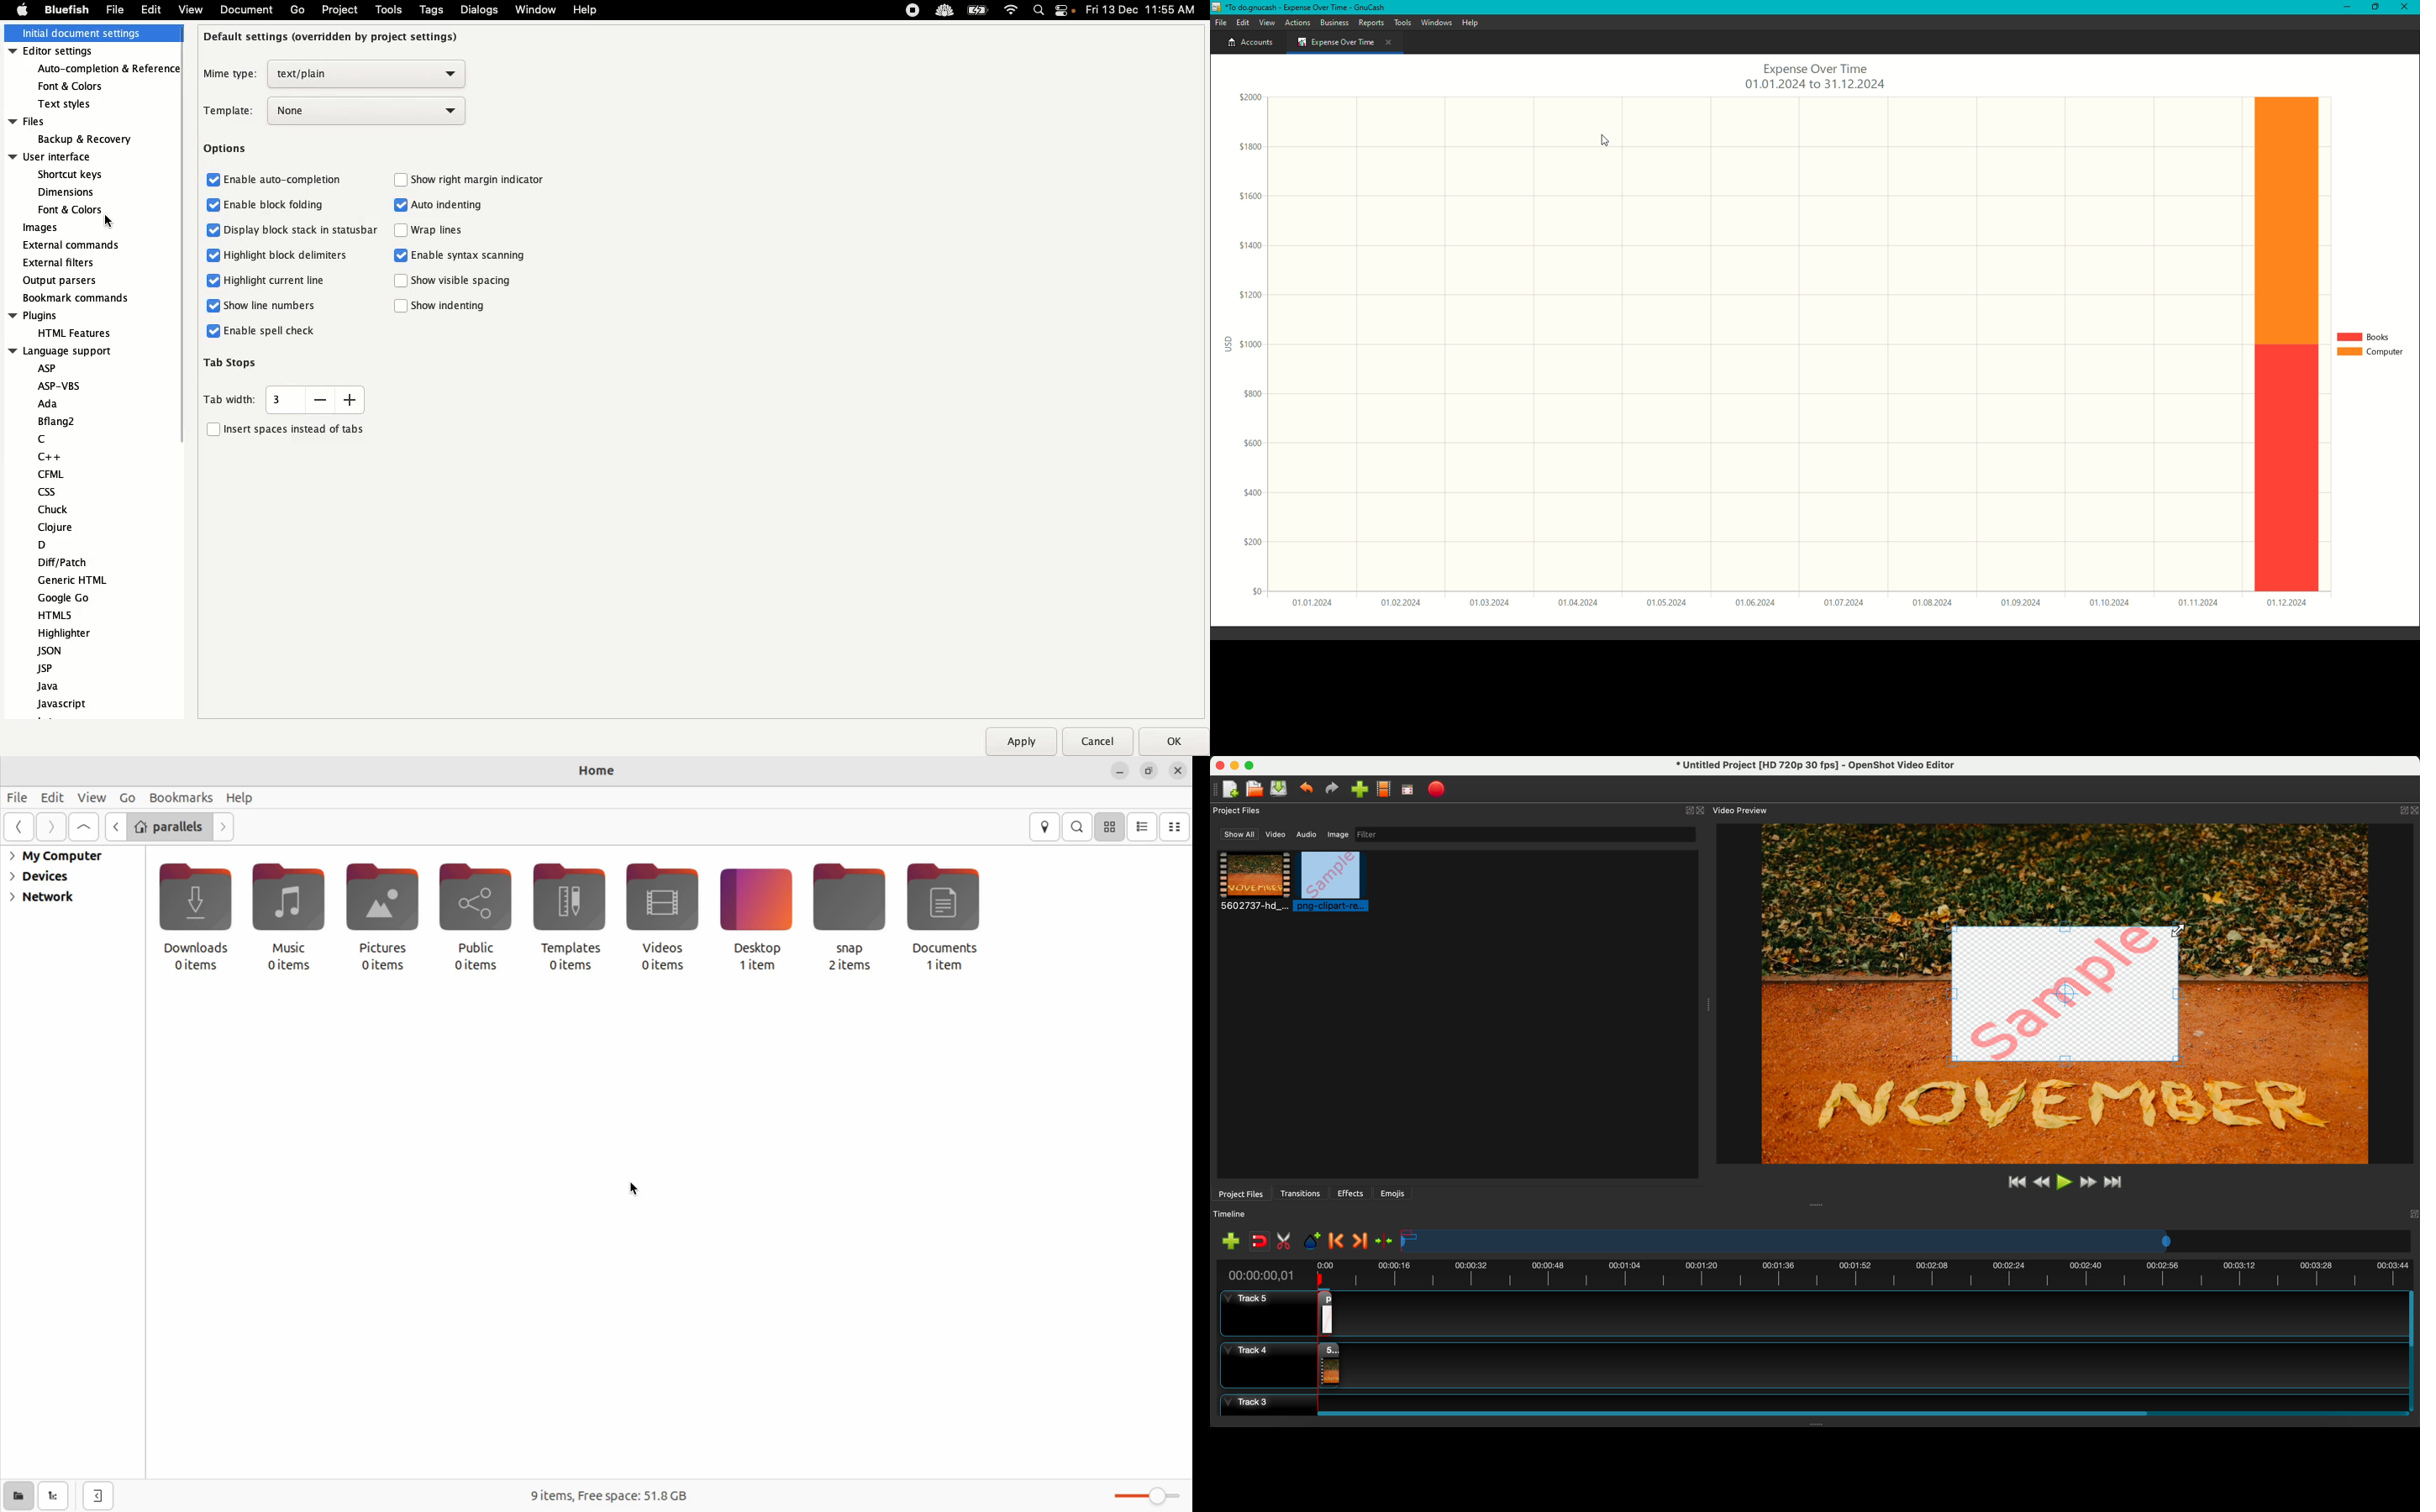 Image resolution: width=2436 pixels, height=1512 pixels. I want to click on video, so click(1255, 883).